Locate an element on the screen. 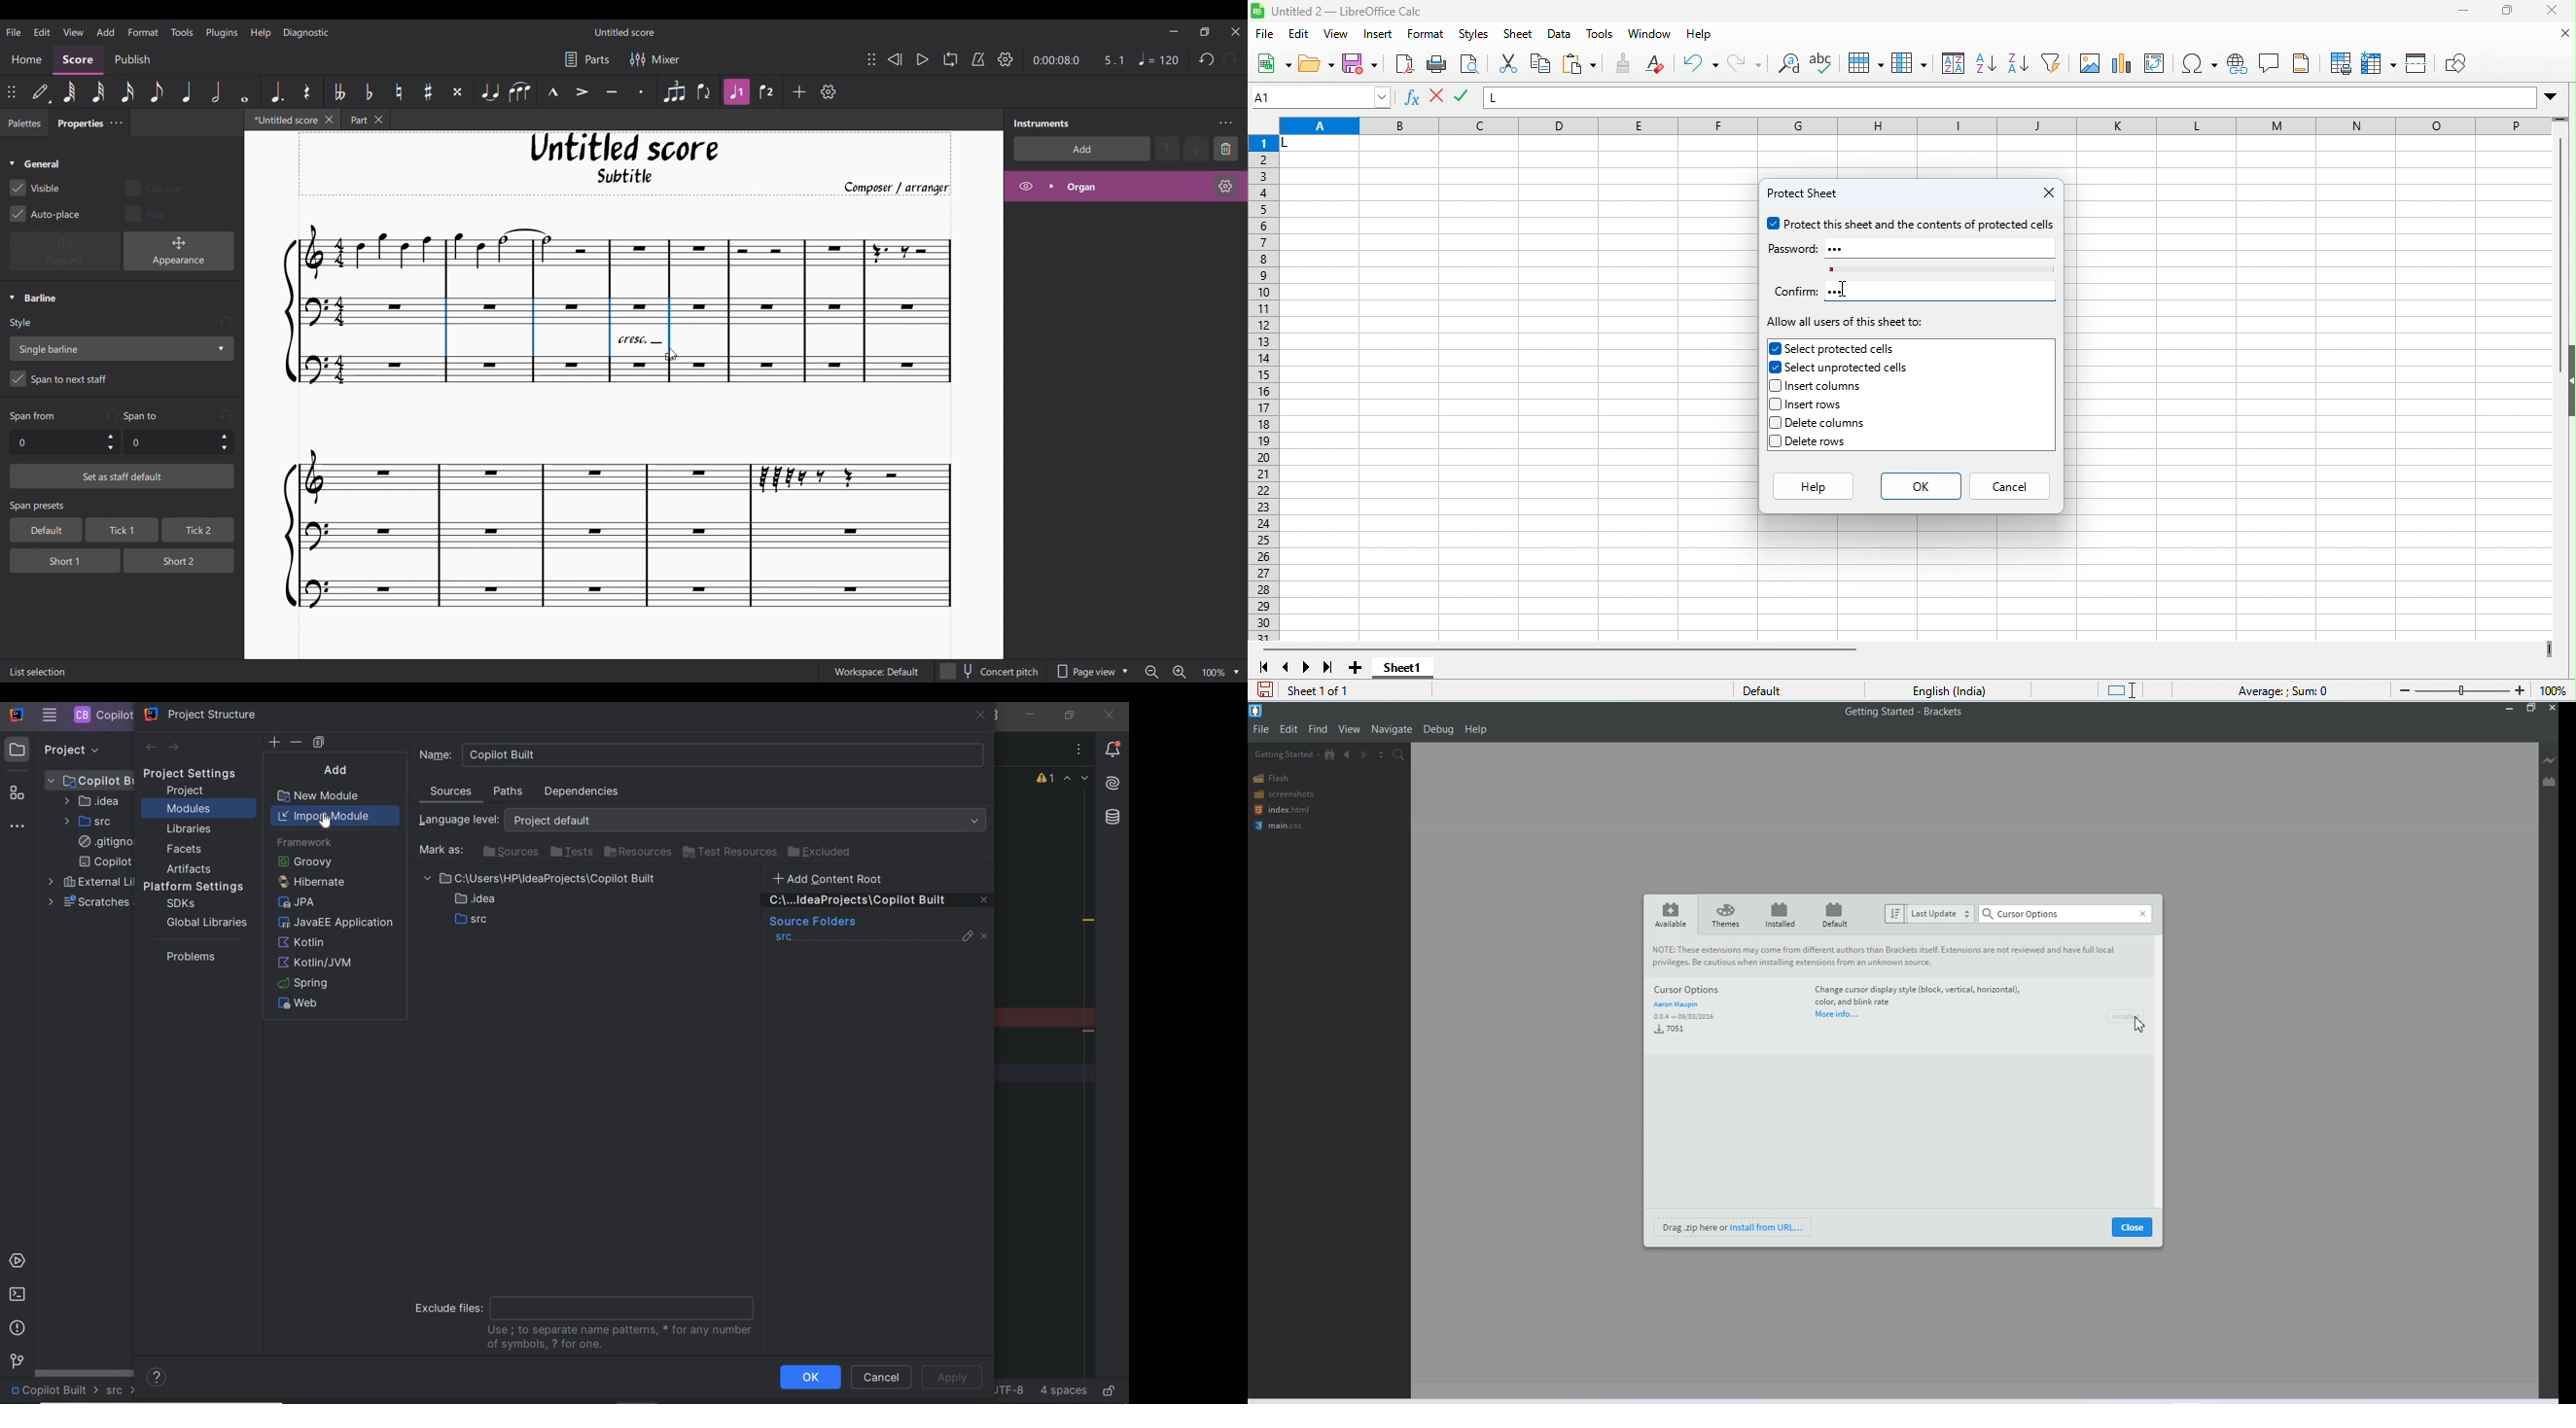 This screenshot has width=2576, height=1428. Expand Organ is located at coordinates (1051, 186).